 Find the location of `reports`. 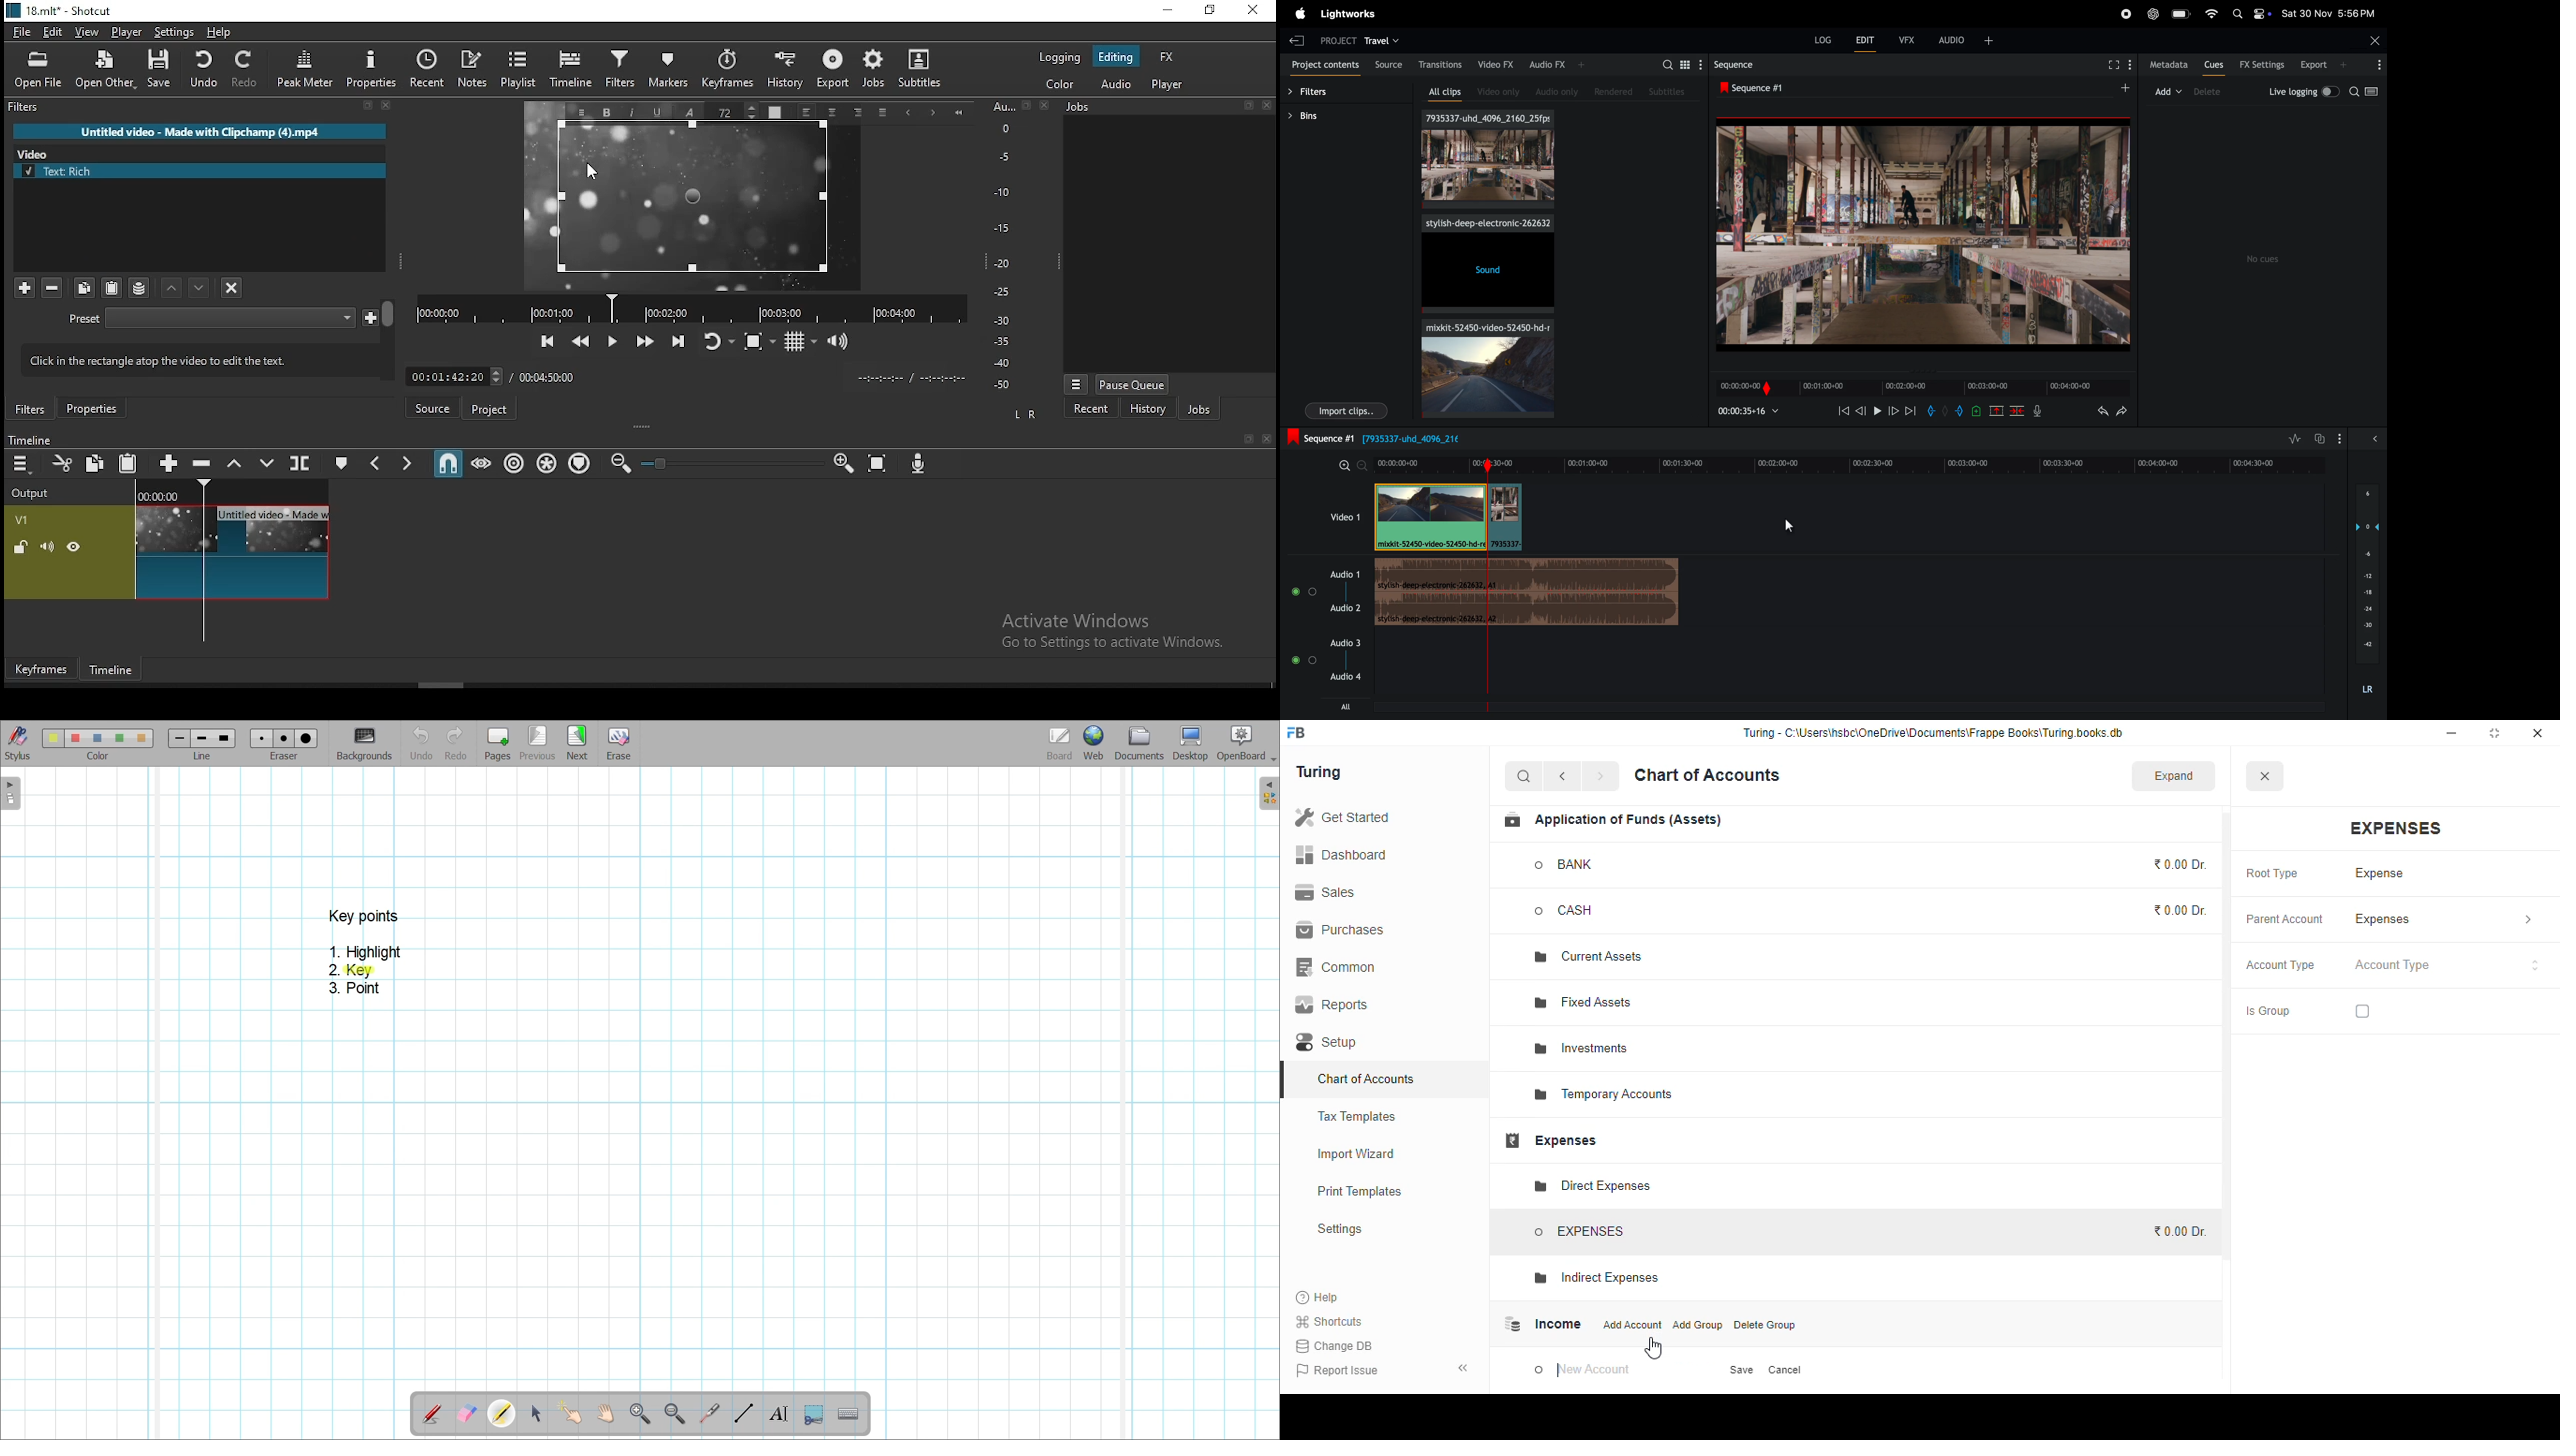

reports is located at coordinates (1332, 1005).